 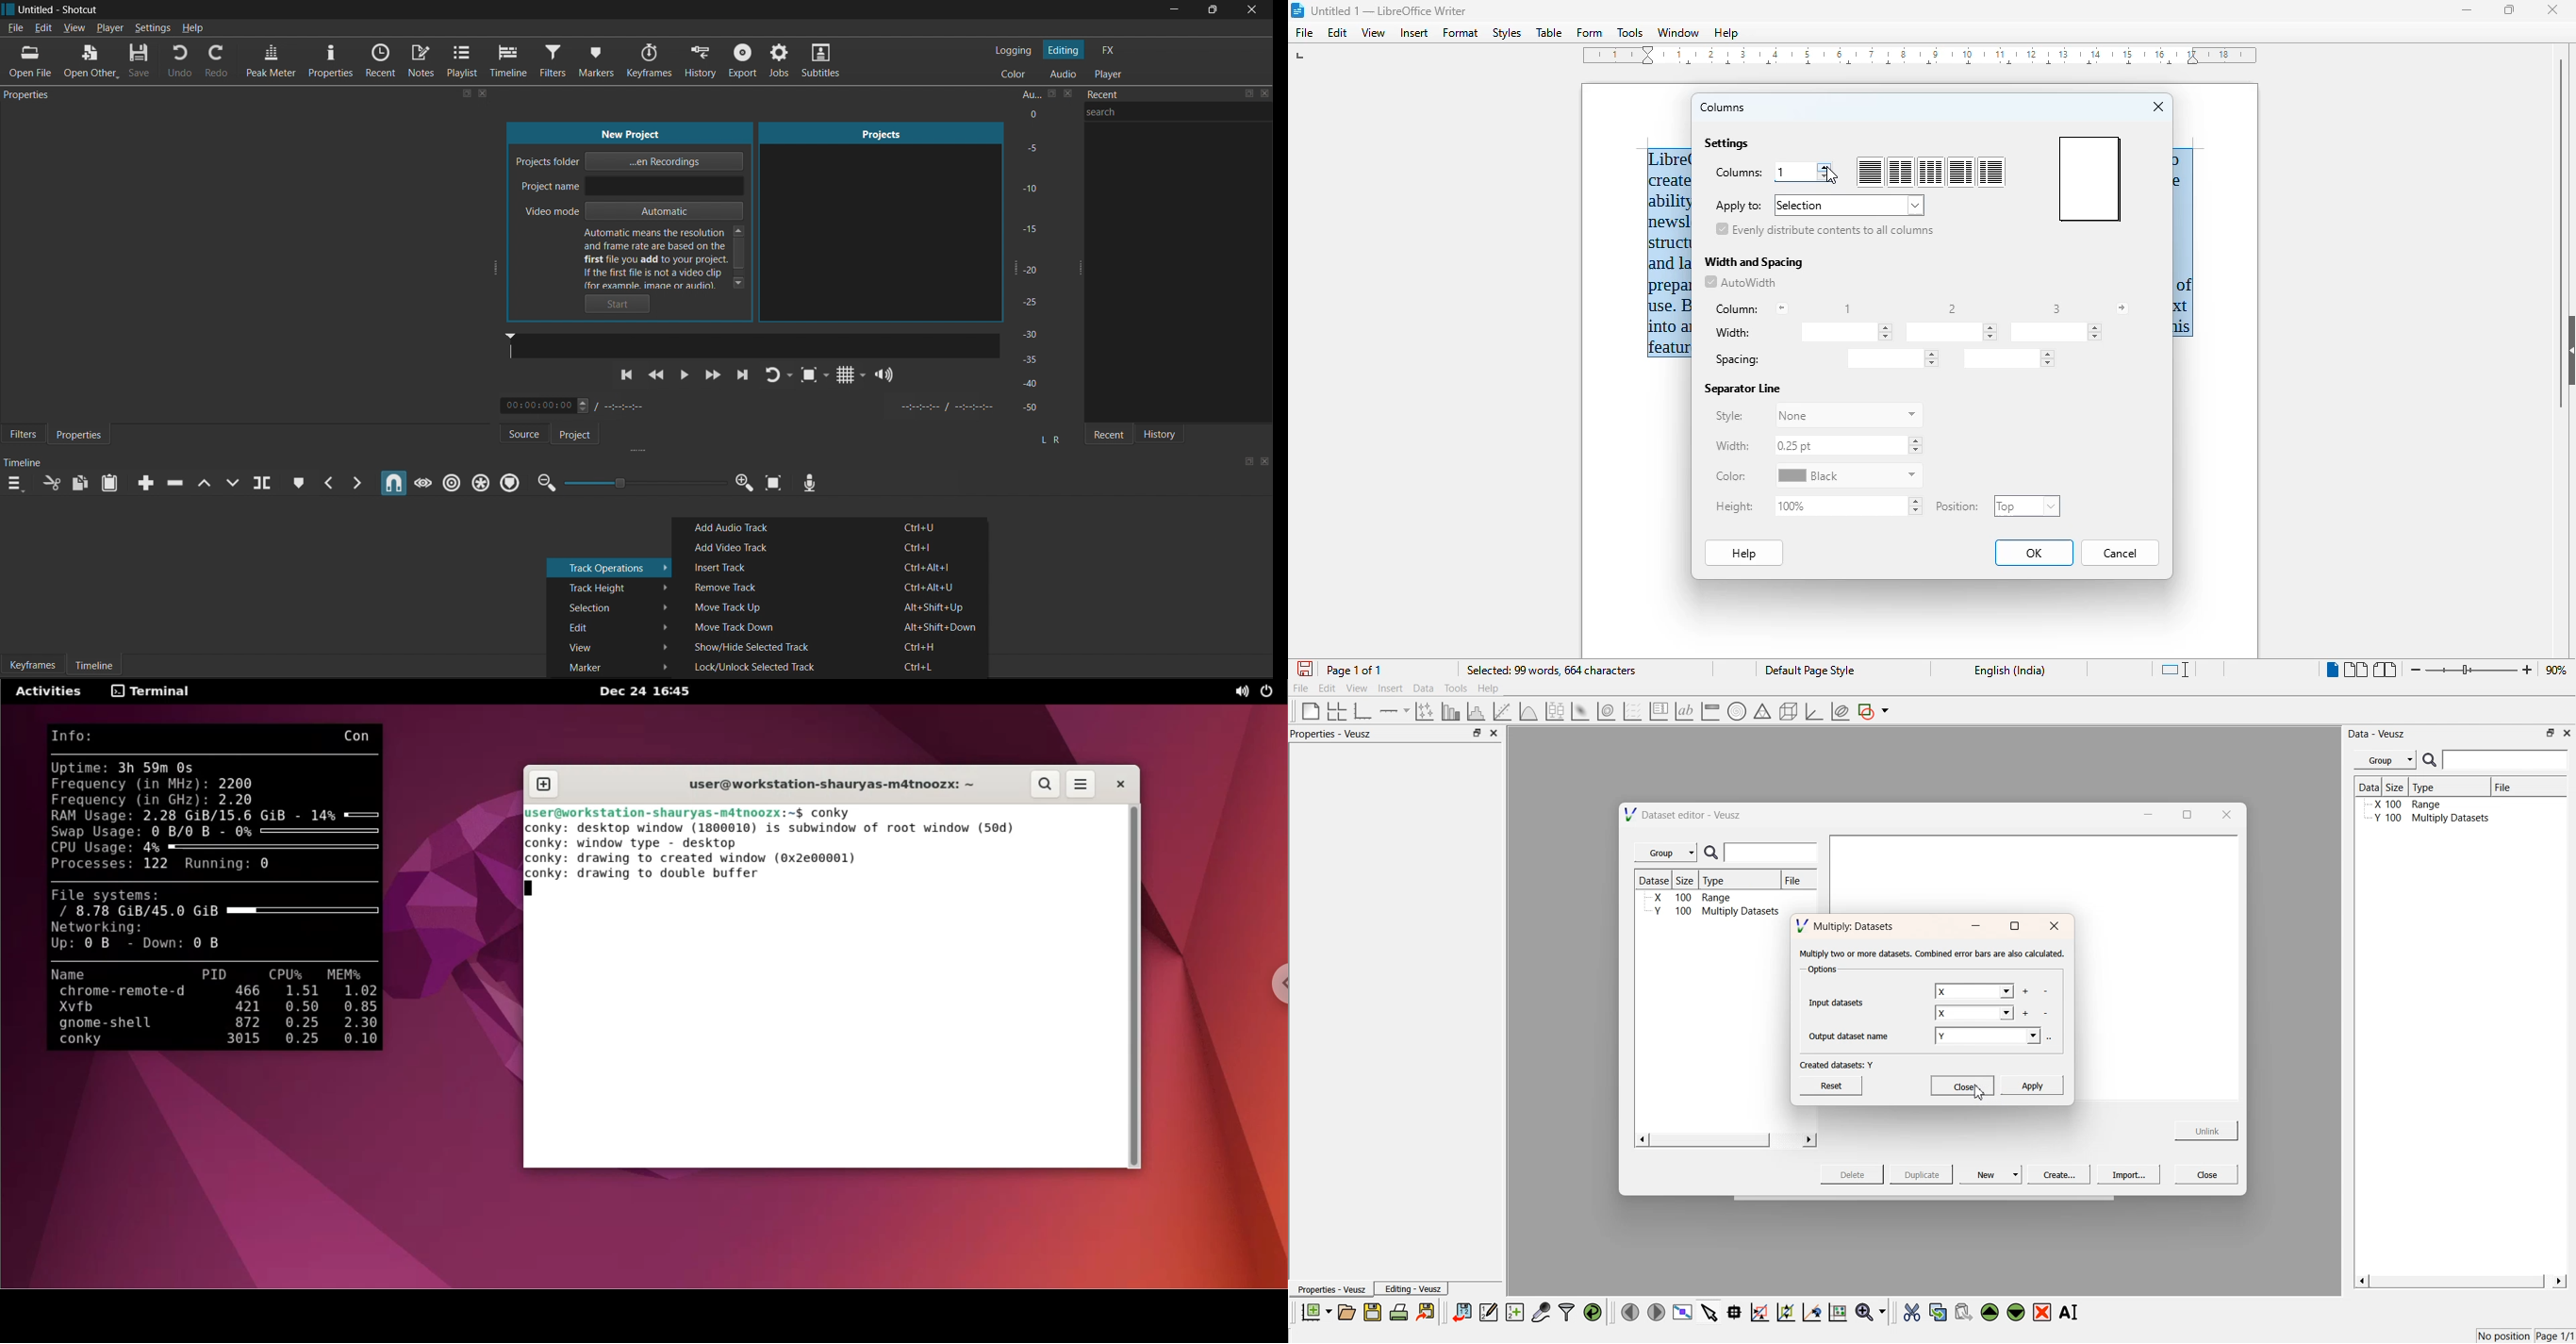 What do you see at coordinates (1991, 1313) in the screenshot?
I see `move the selected widgets up` at bounding box center [1991, 1313].